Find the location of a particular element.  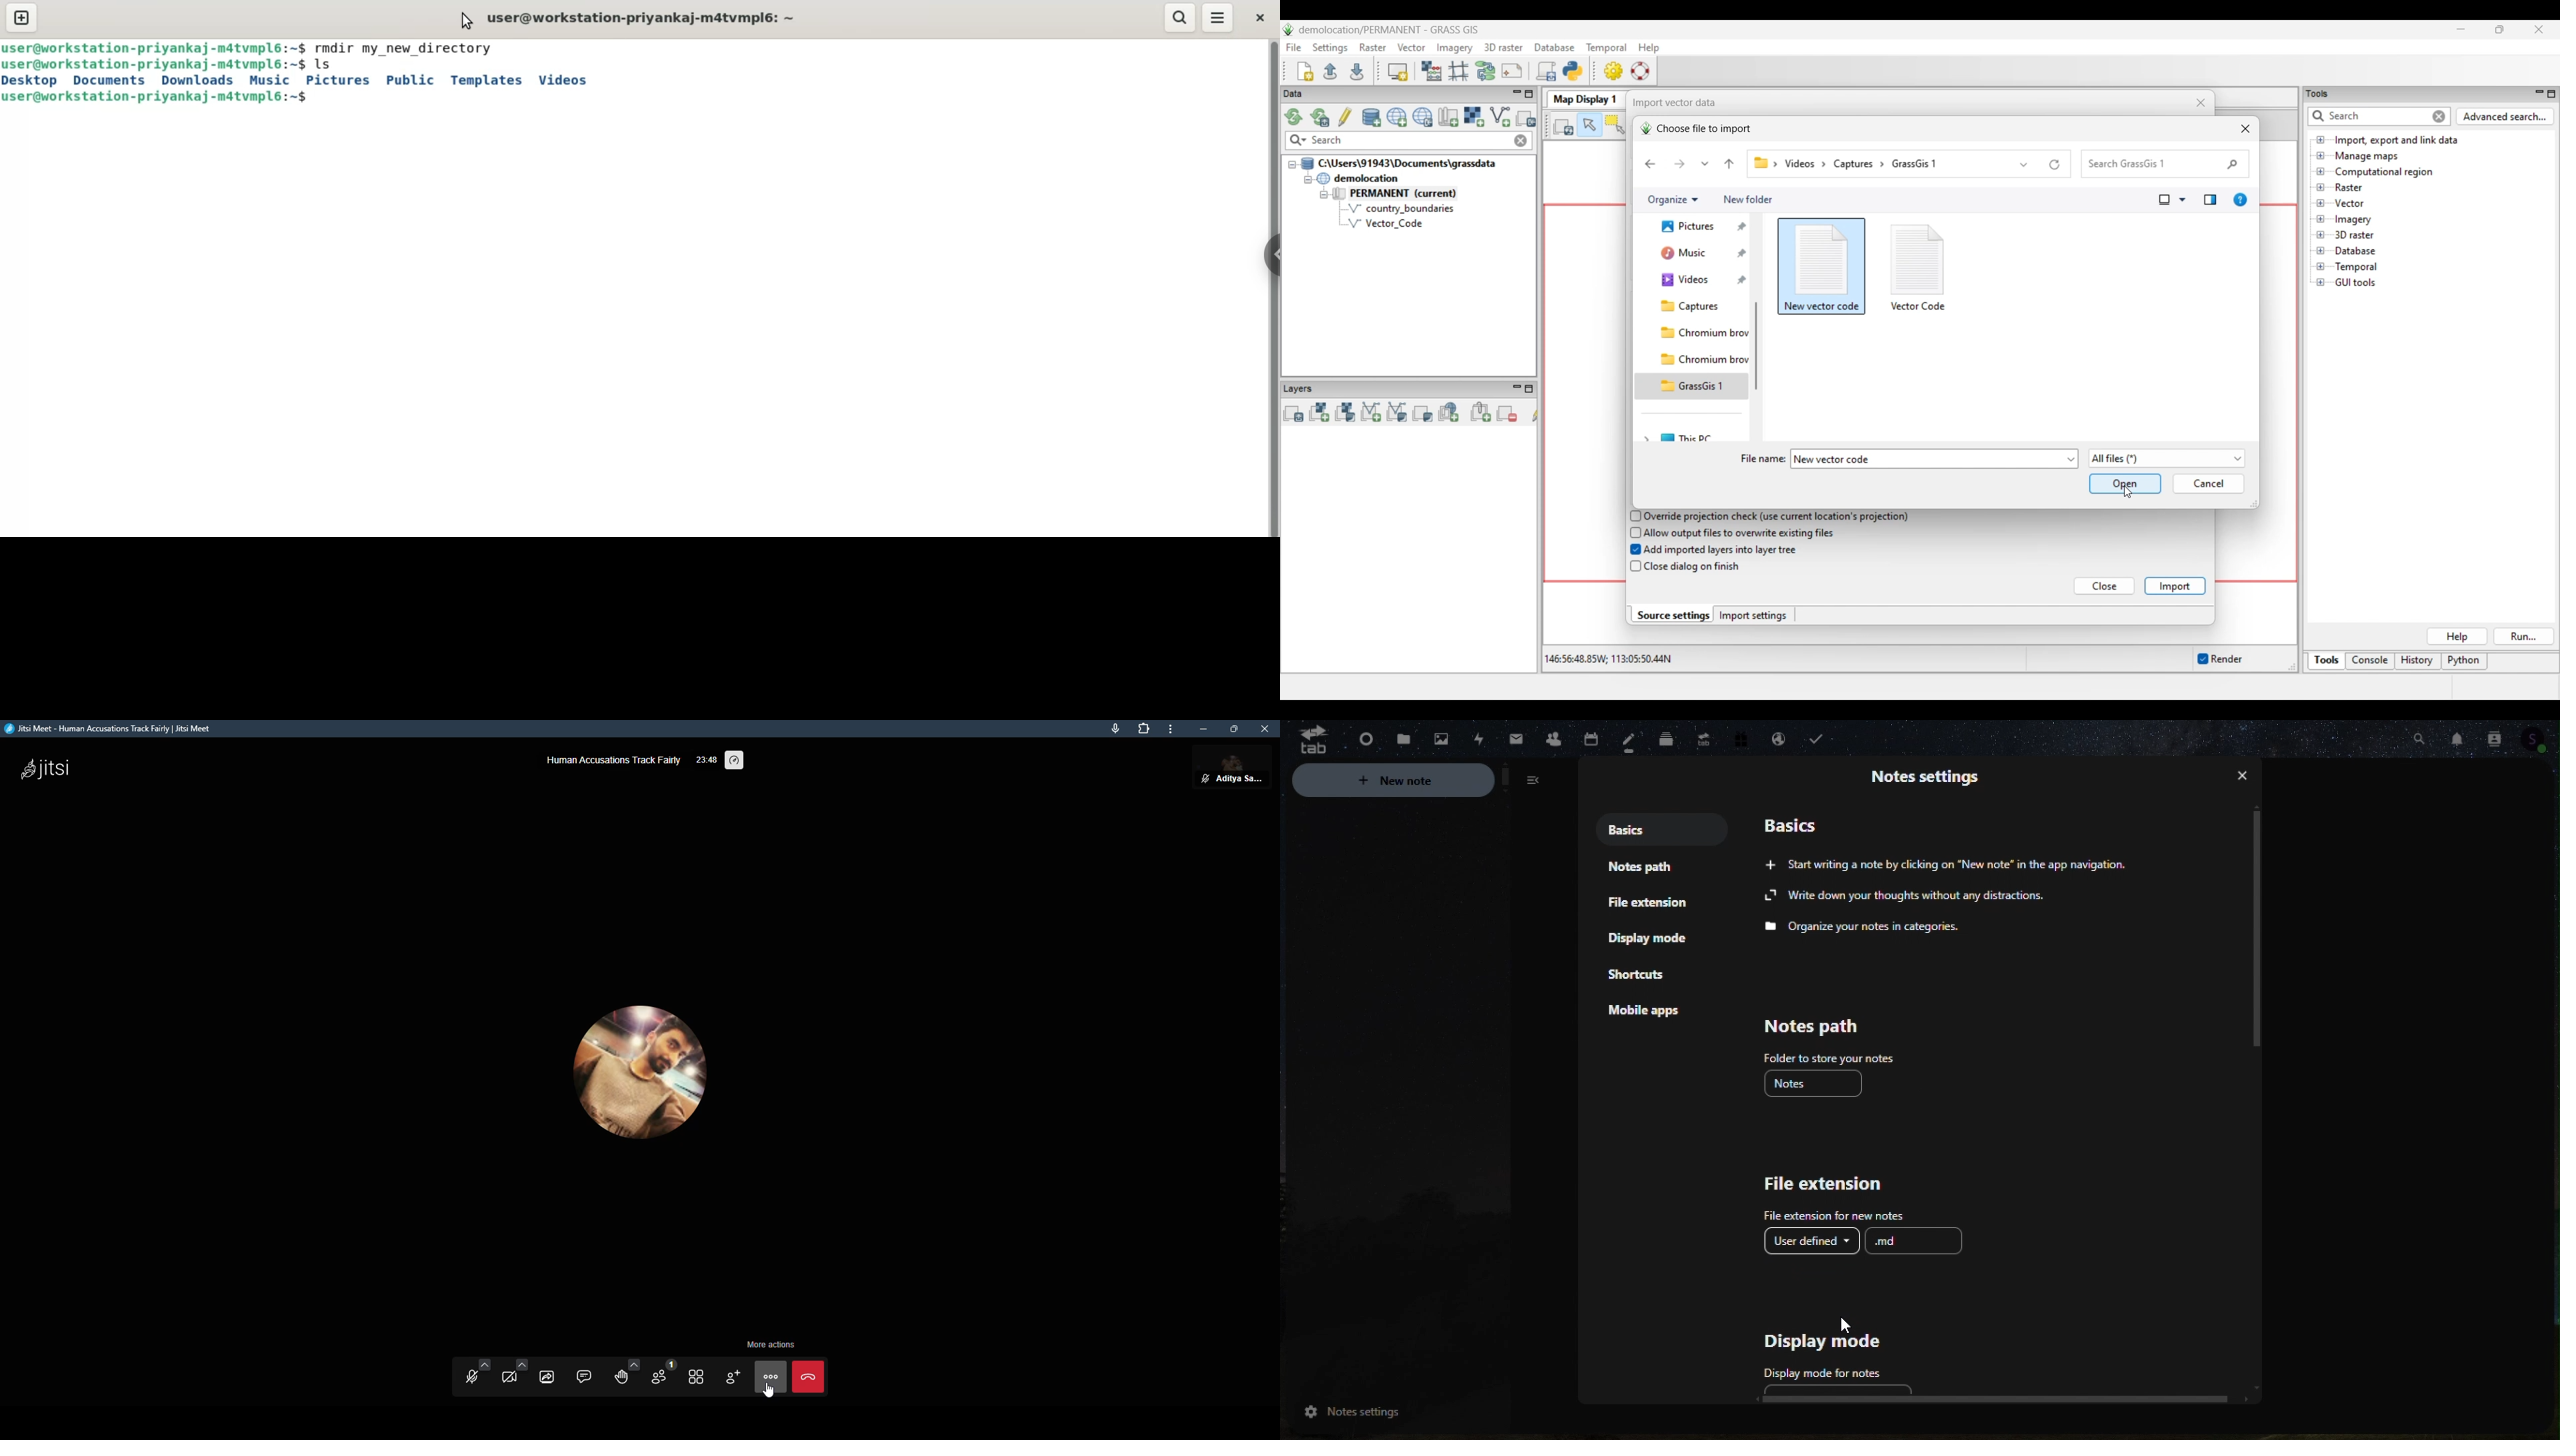

New note is located at coordinates (1424, 781).